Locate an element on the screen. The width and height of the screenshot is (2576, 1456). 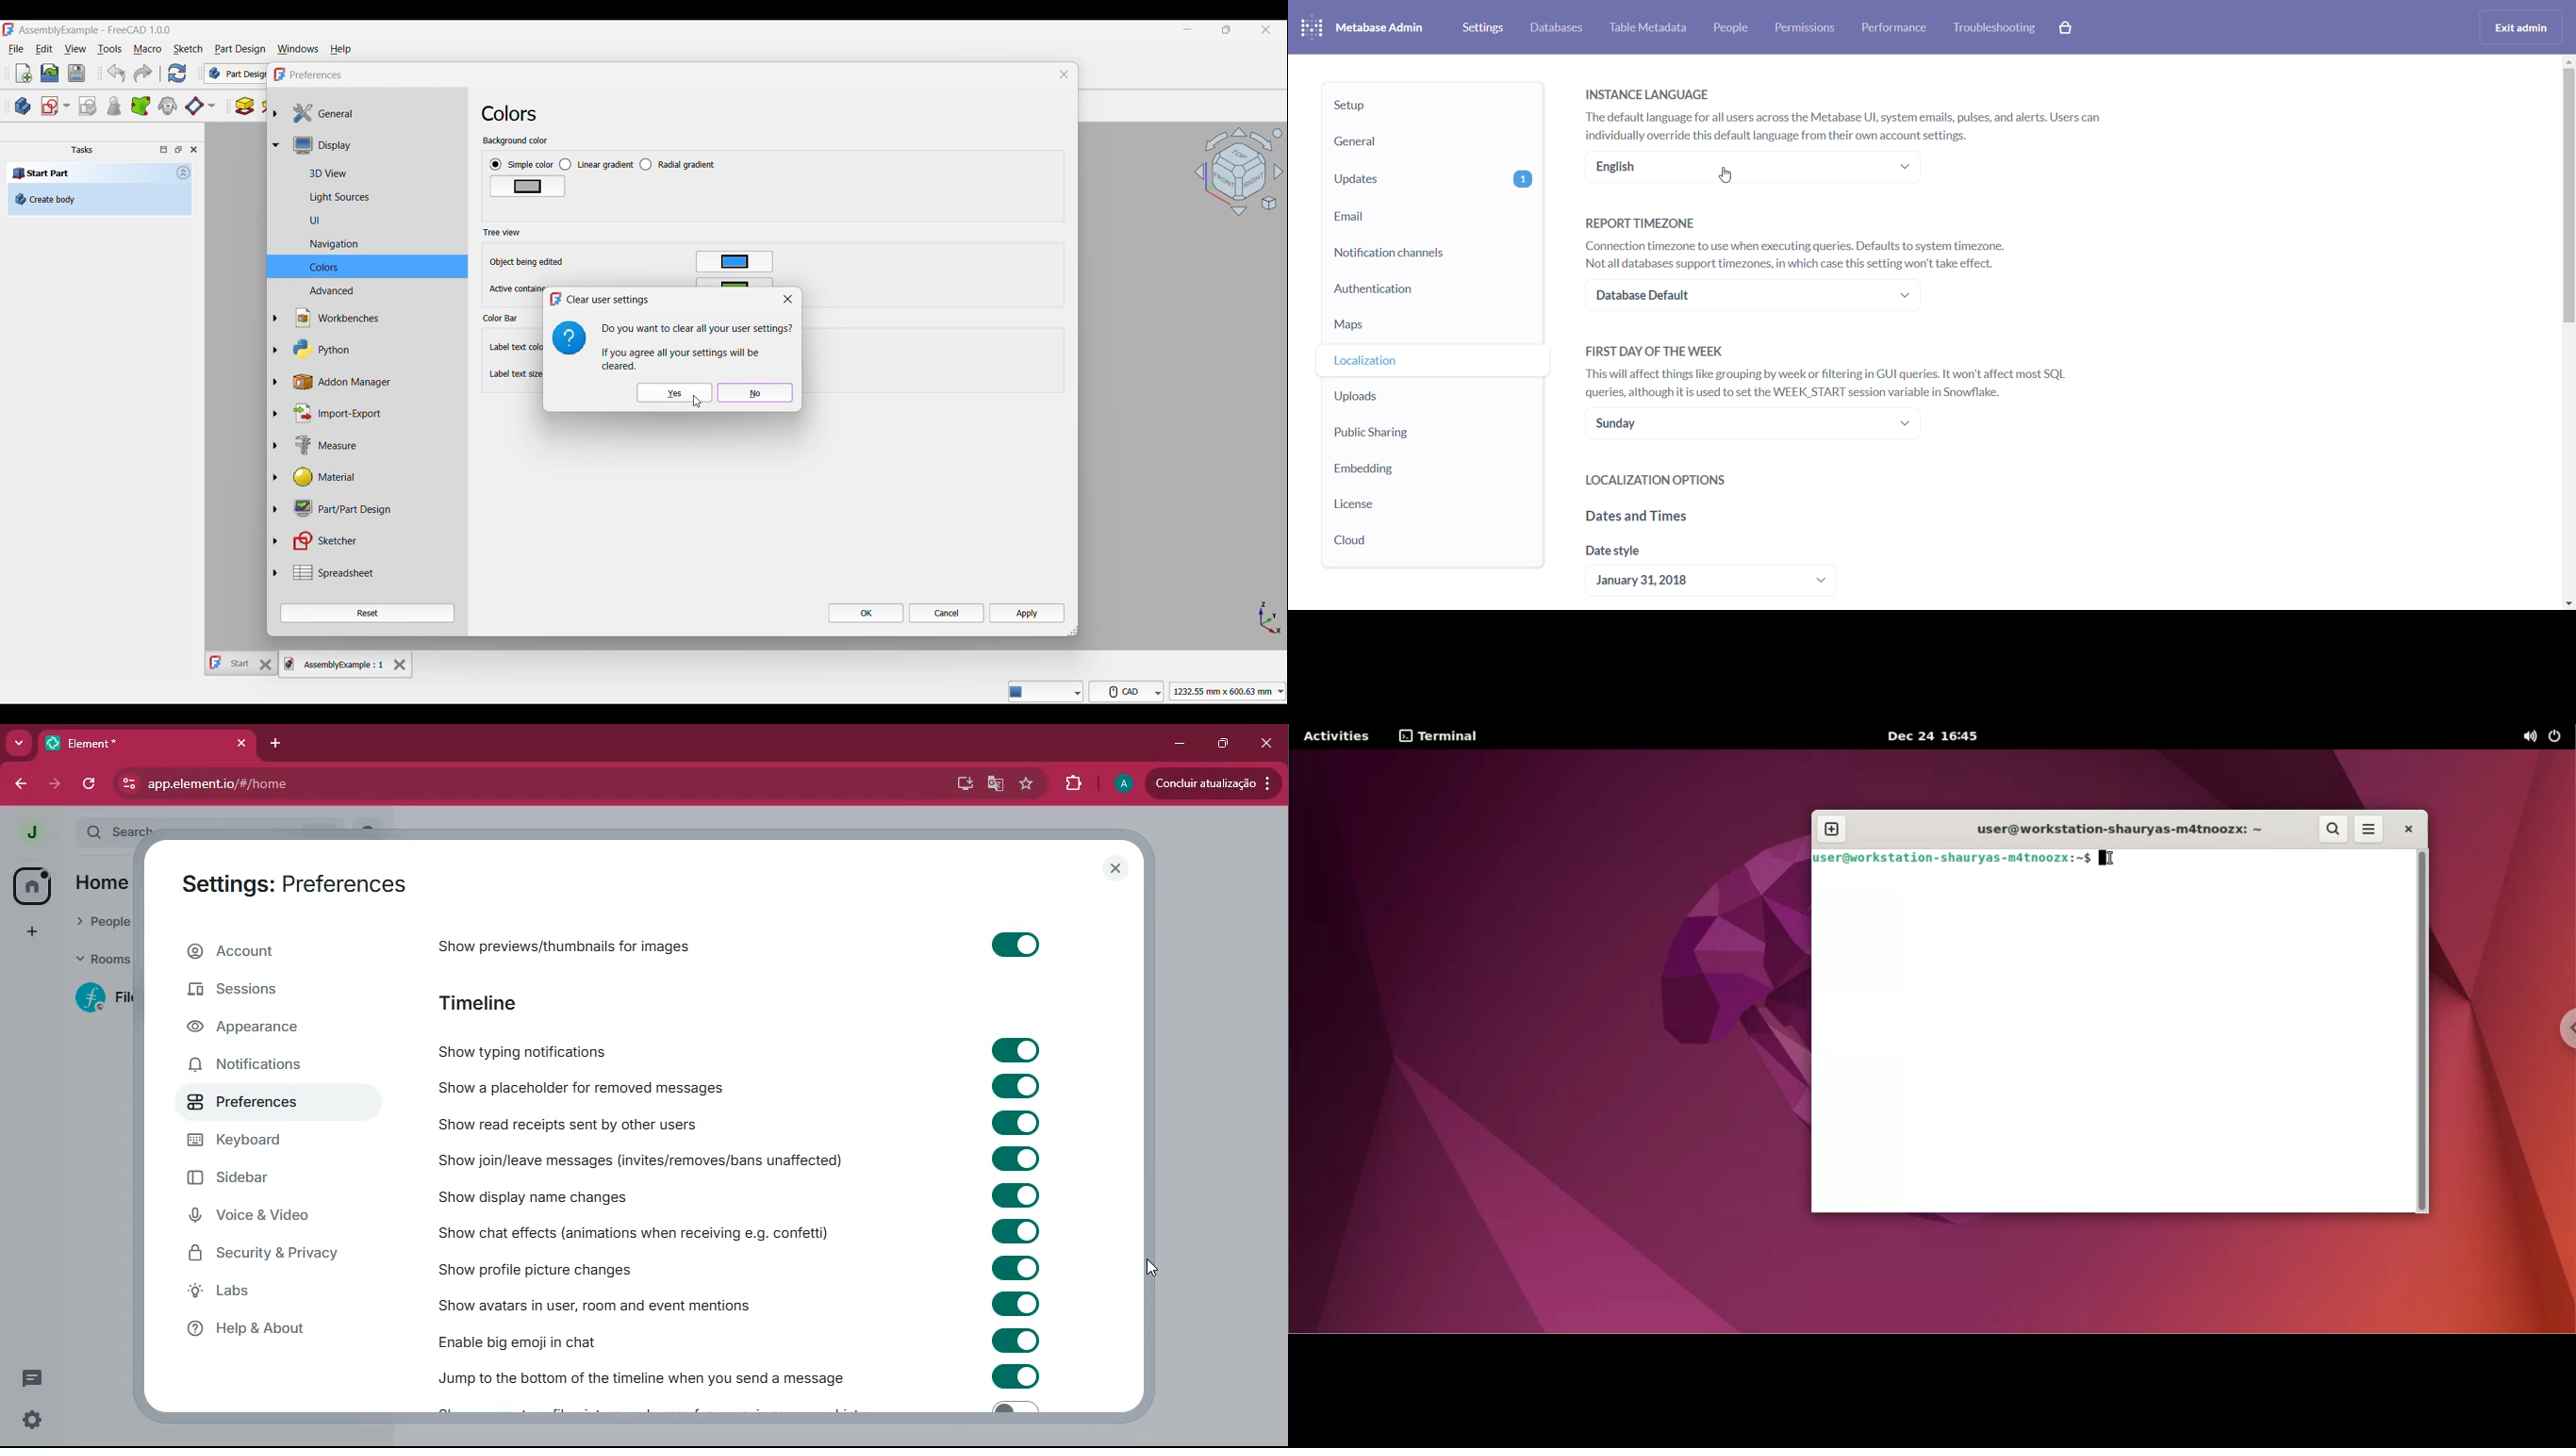
app.element.io/#/home is located at coordinates (467, 785).